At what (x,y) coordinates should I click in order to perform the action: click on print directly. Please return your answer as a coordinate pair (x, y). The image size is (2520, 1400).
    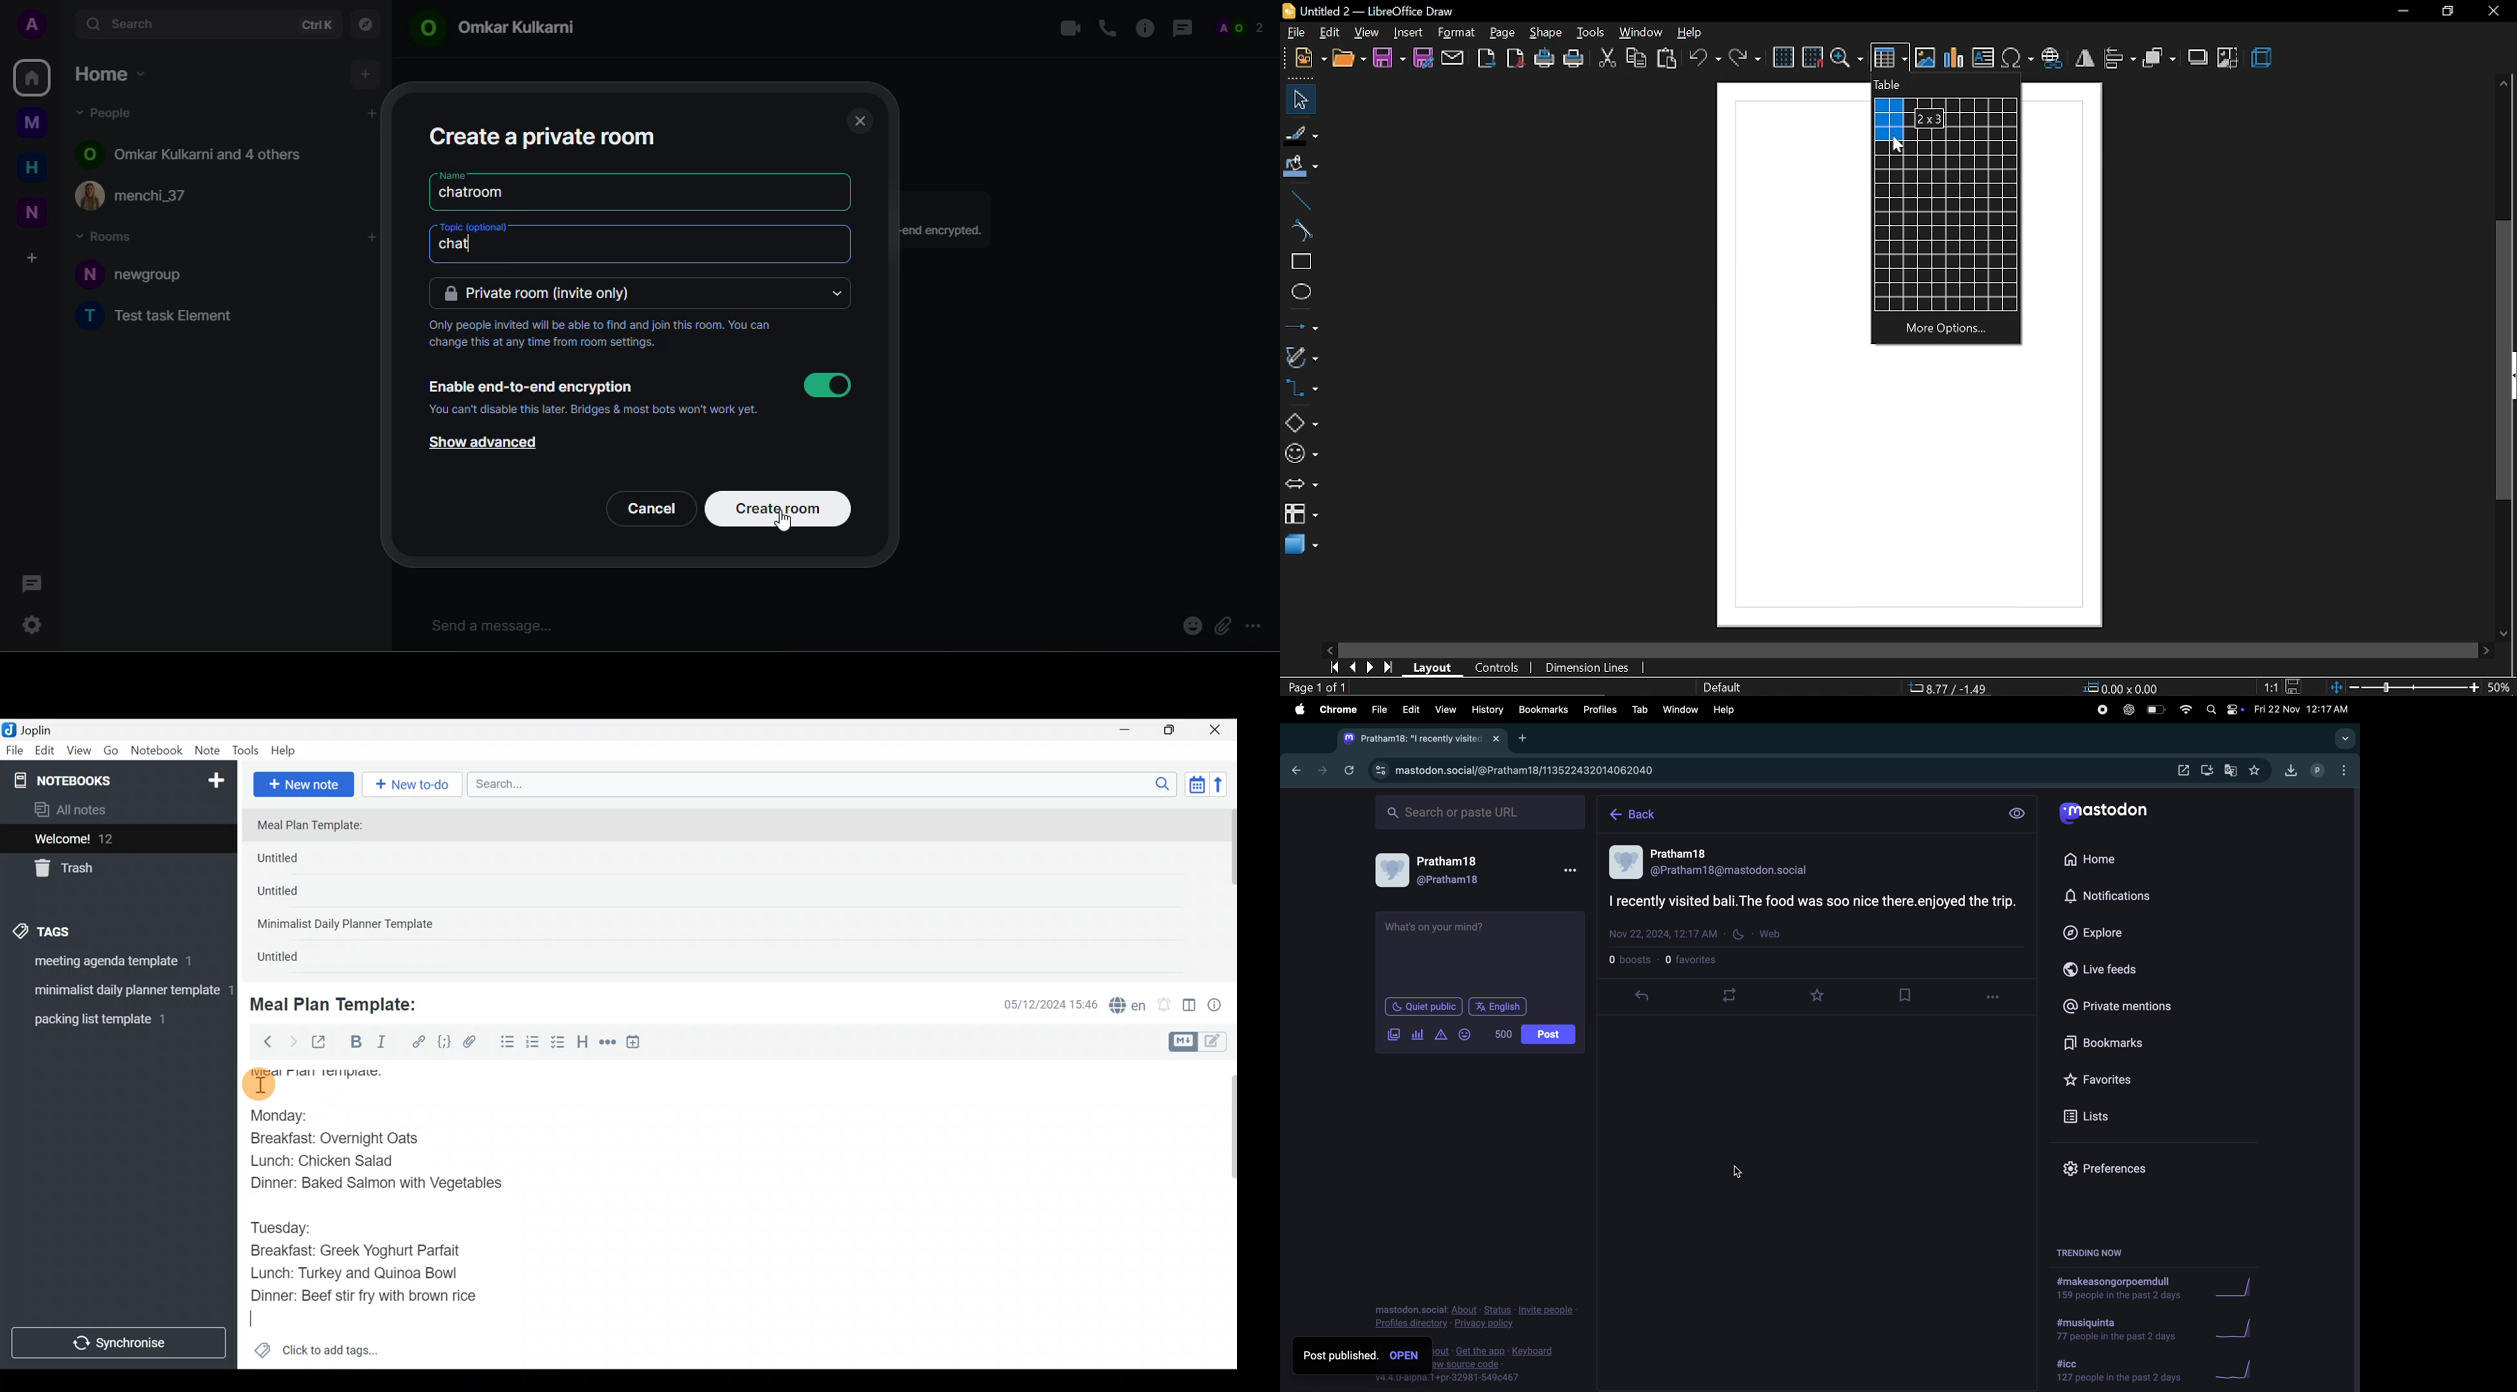
    Looking at the image, I should click on (1545, 58).